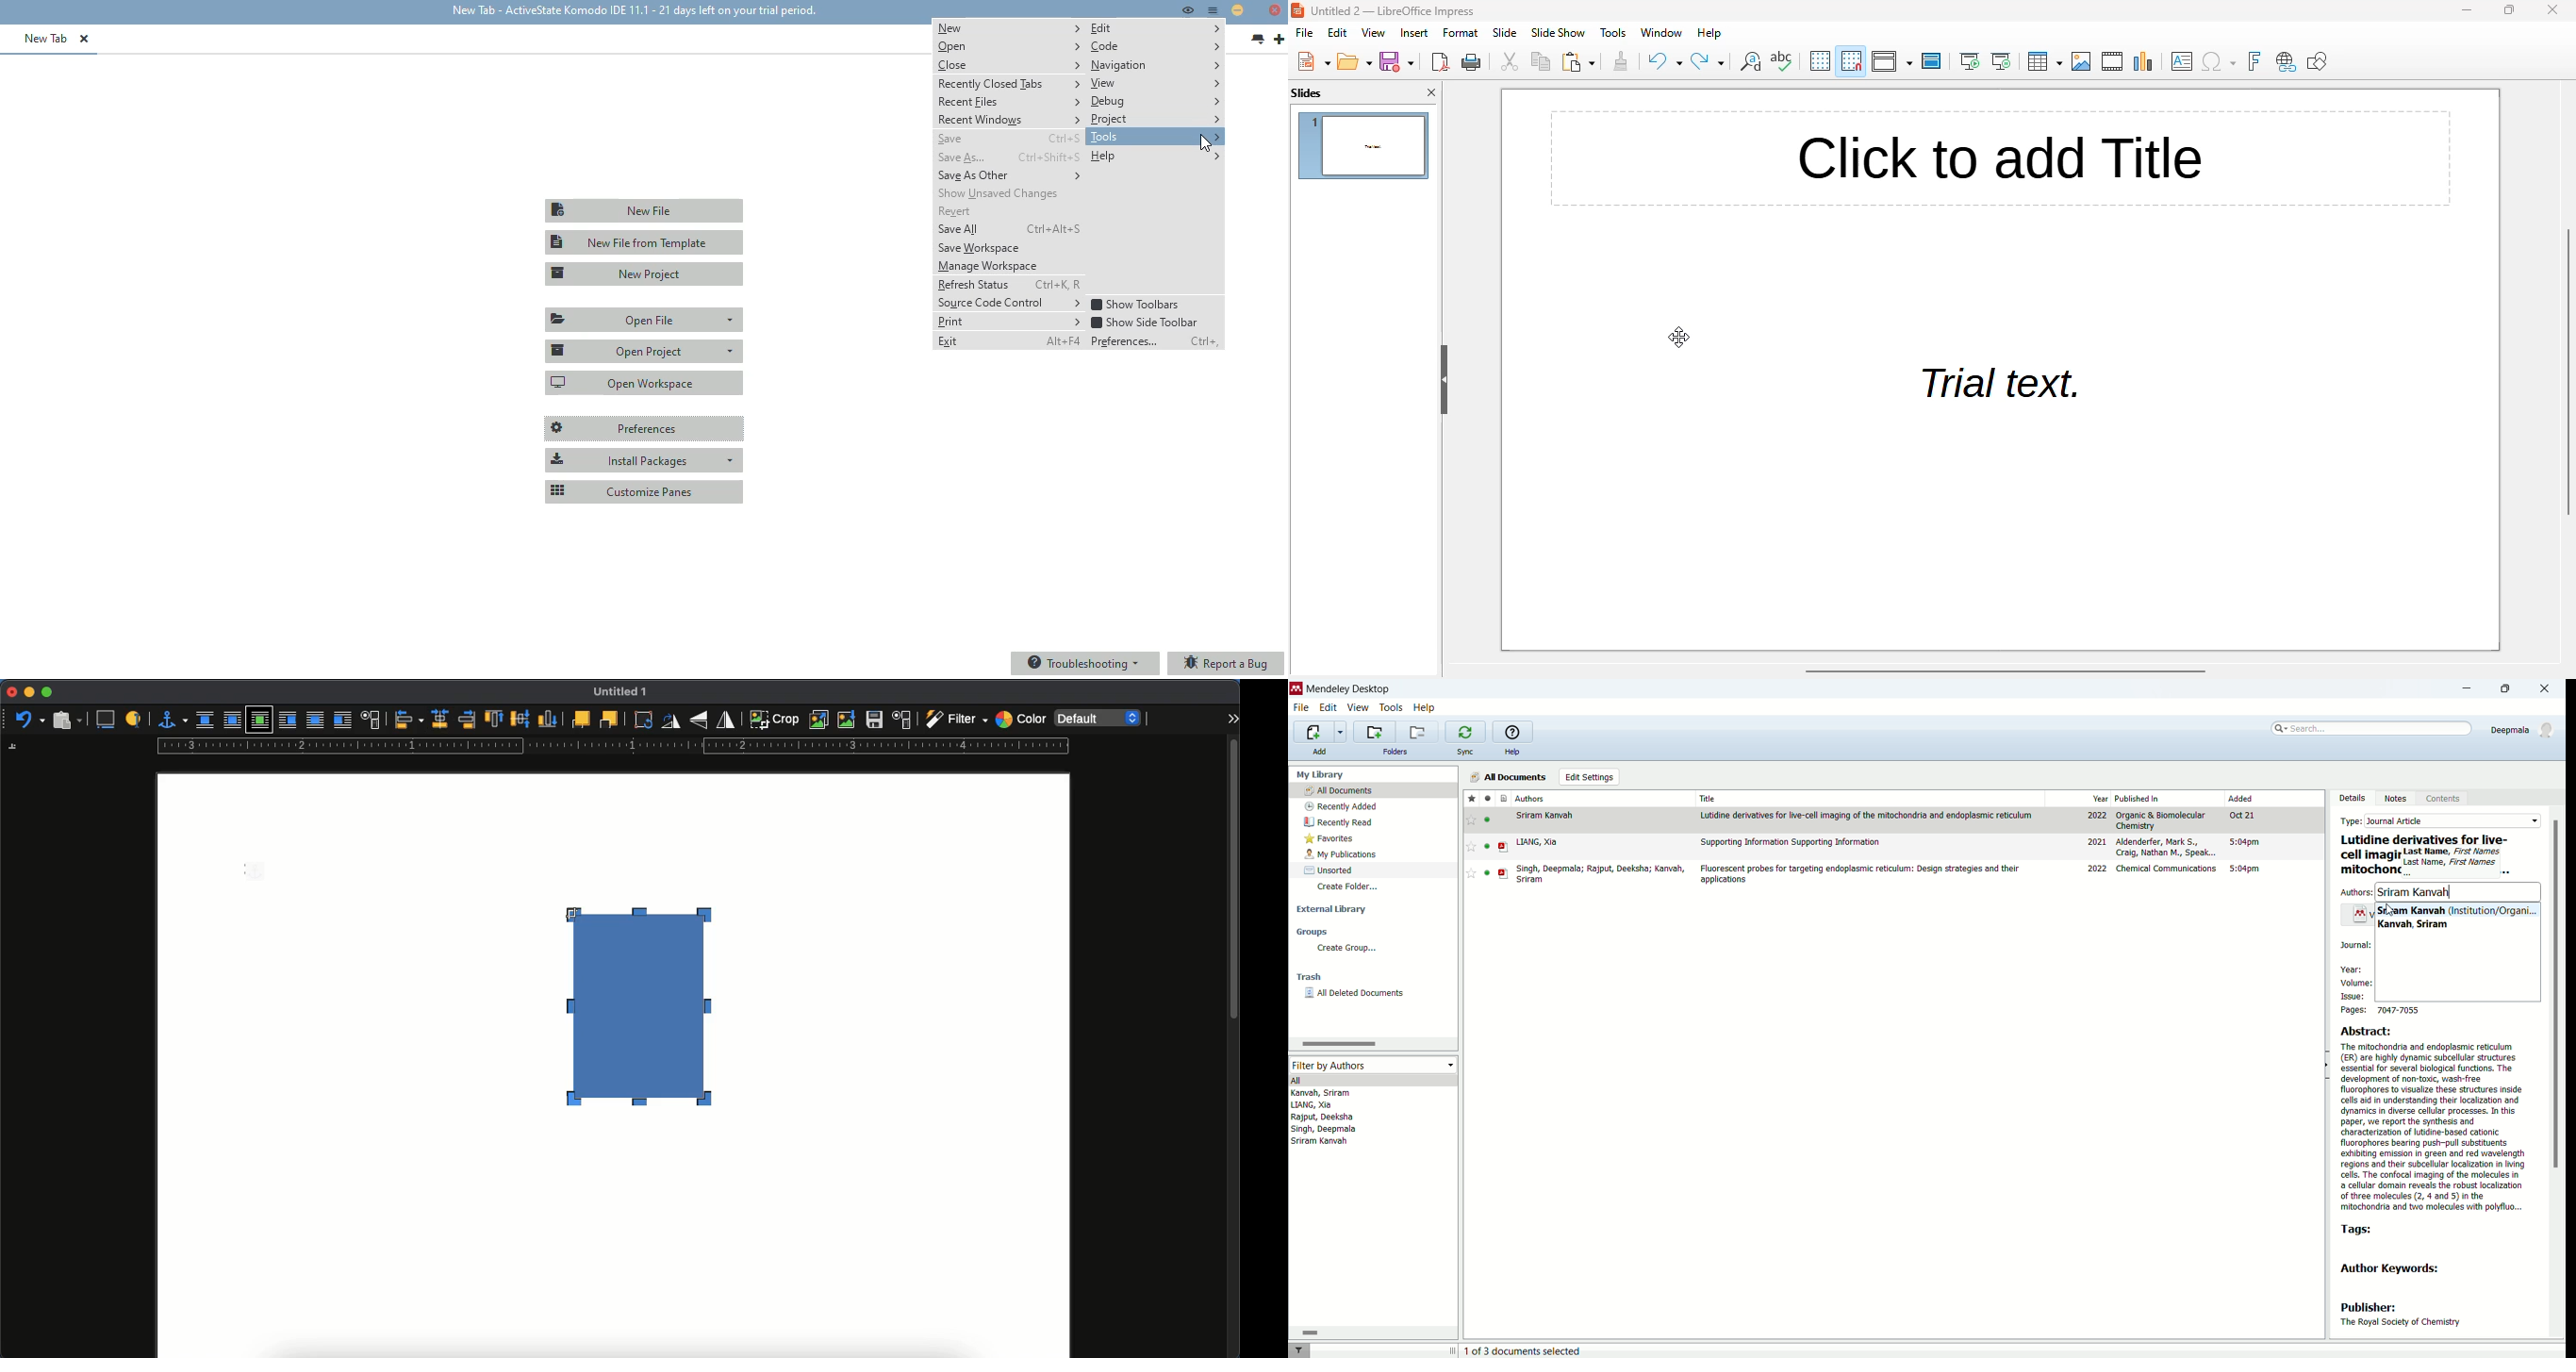 This screenshot has height=1372, width=2576. What do you see at coordinates (1297, 9) in the screenshot?
I see `logo` at bounding box center [1297, 9].